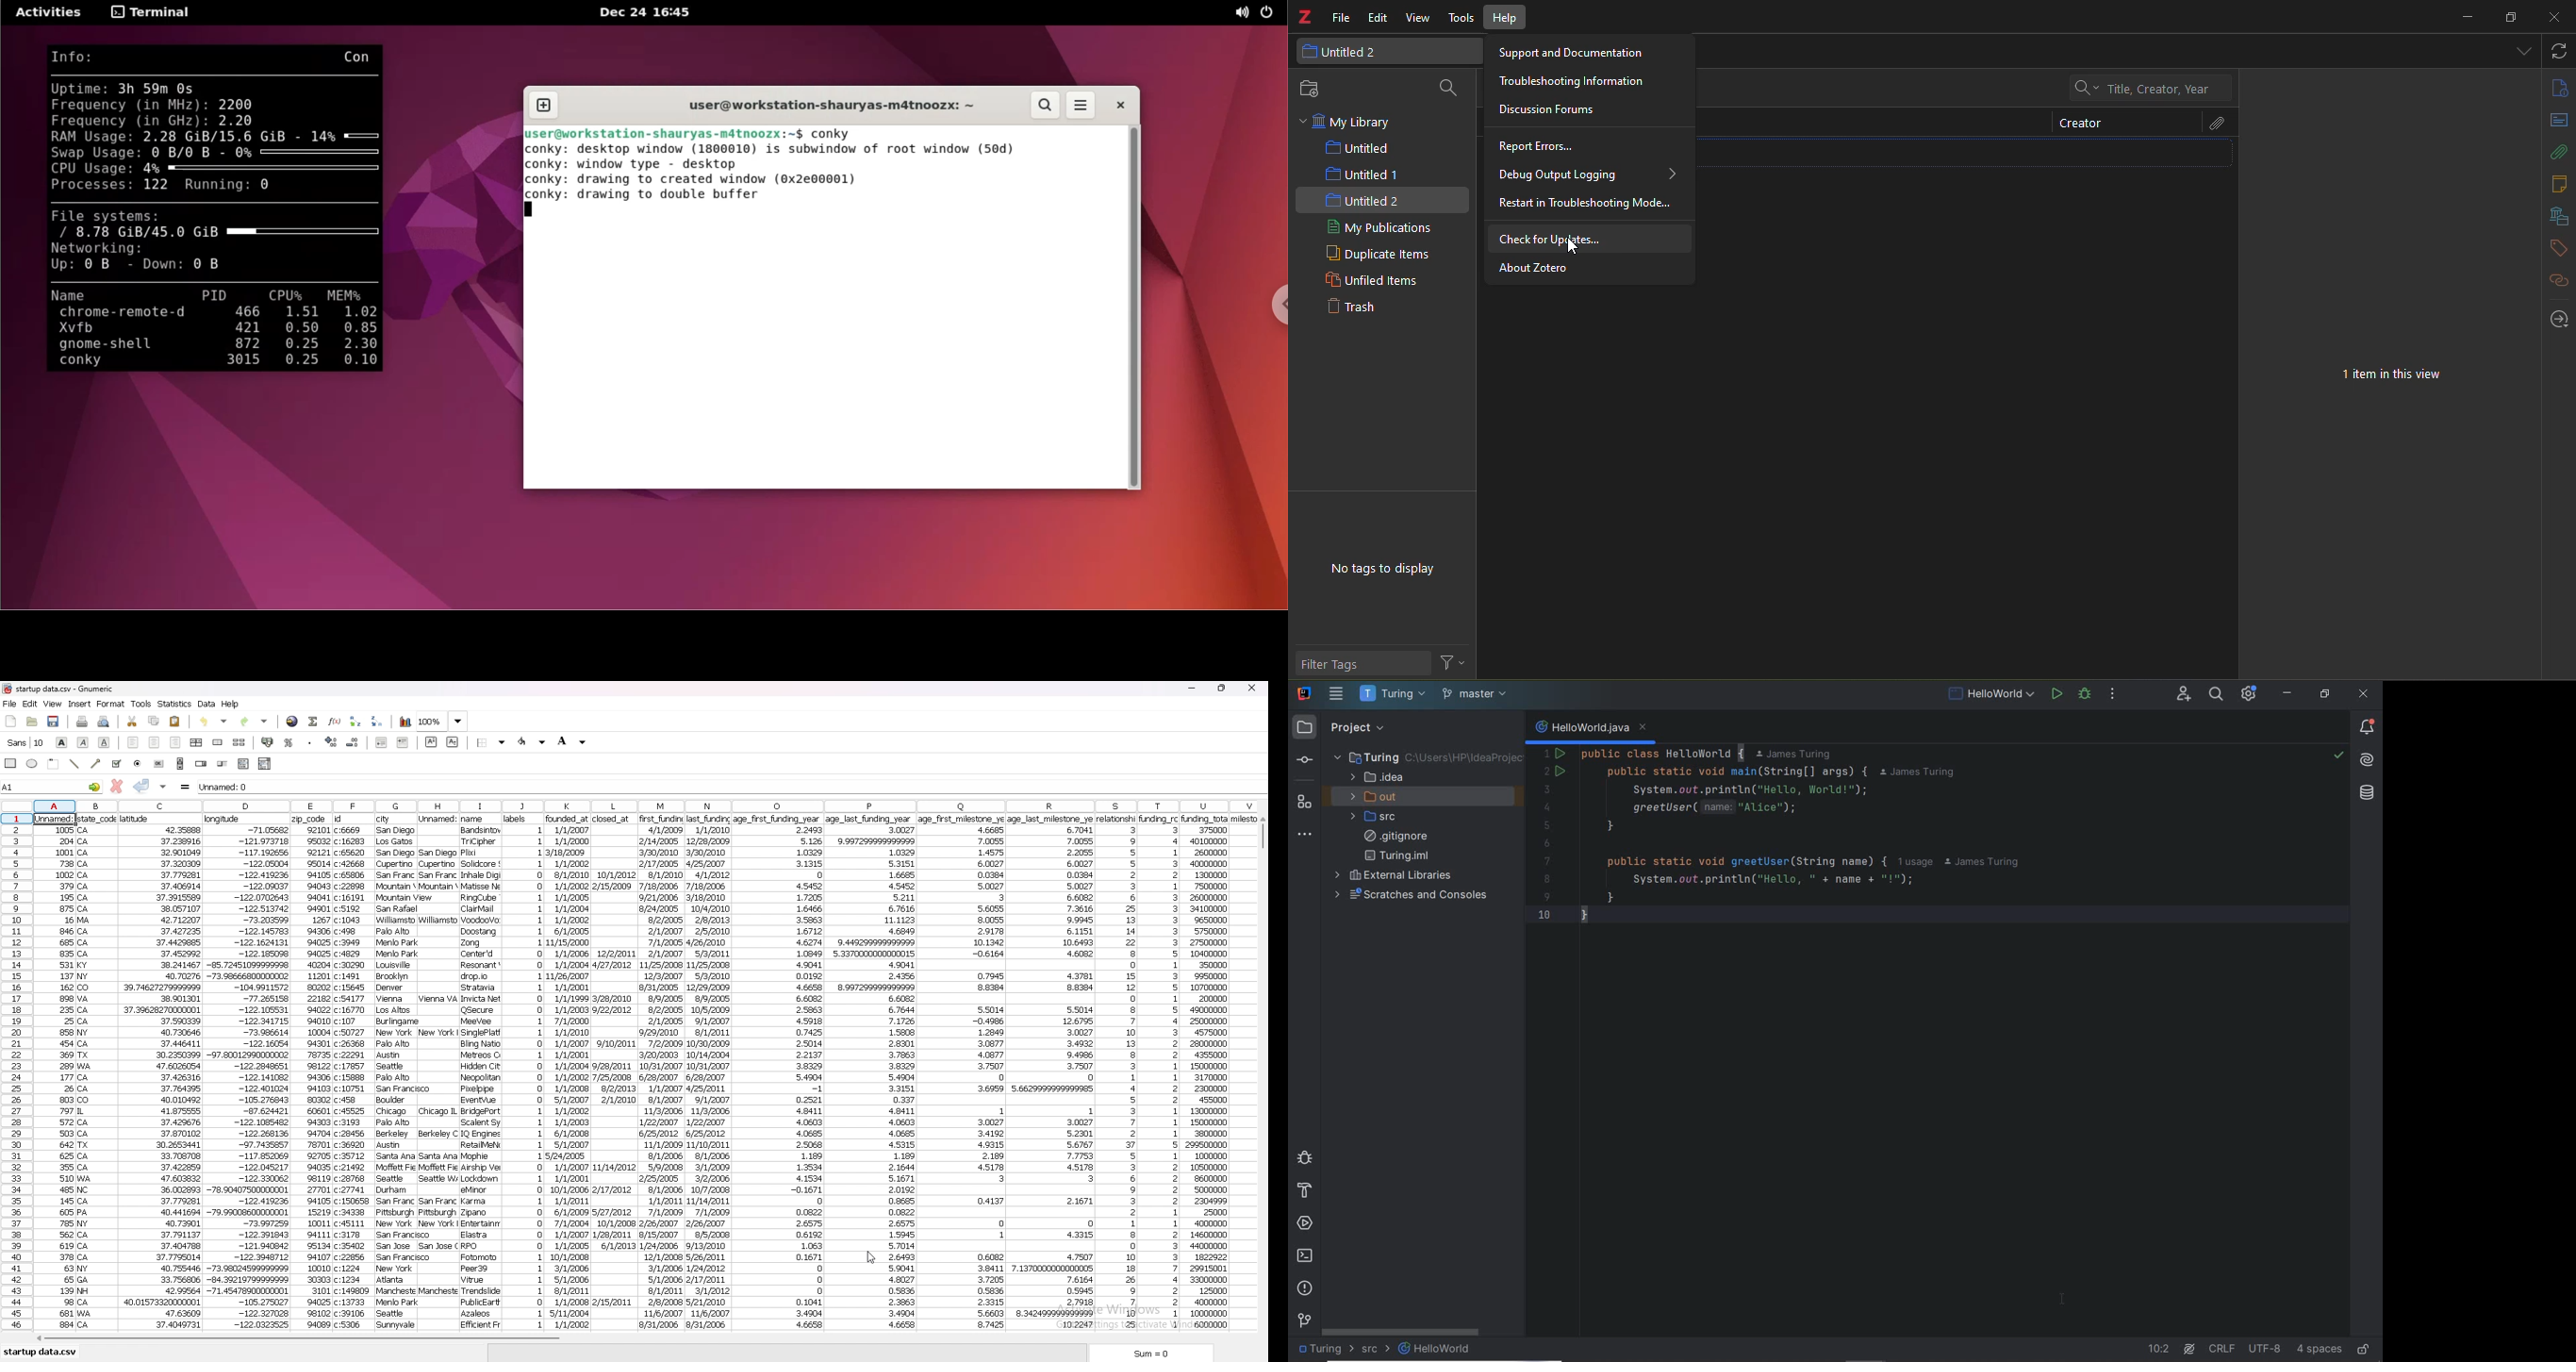  What do you see at coordinates (54, 763) in the screenshot?
I see `frame` at bounding box center [54, 763].